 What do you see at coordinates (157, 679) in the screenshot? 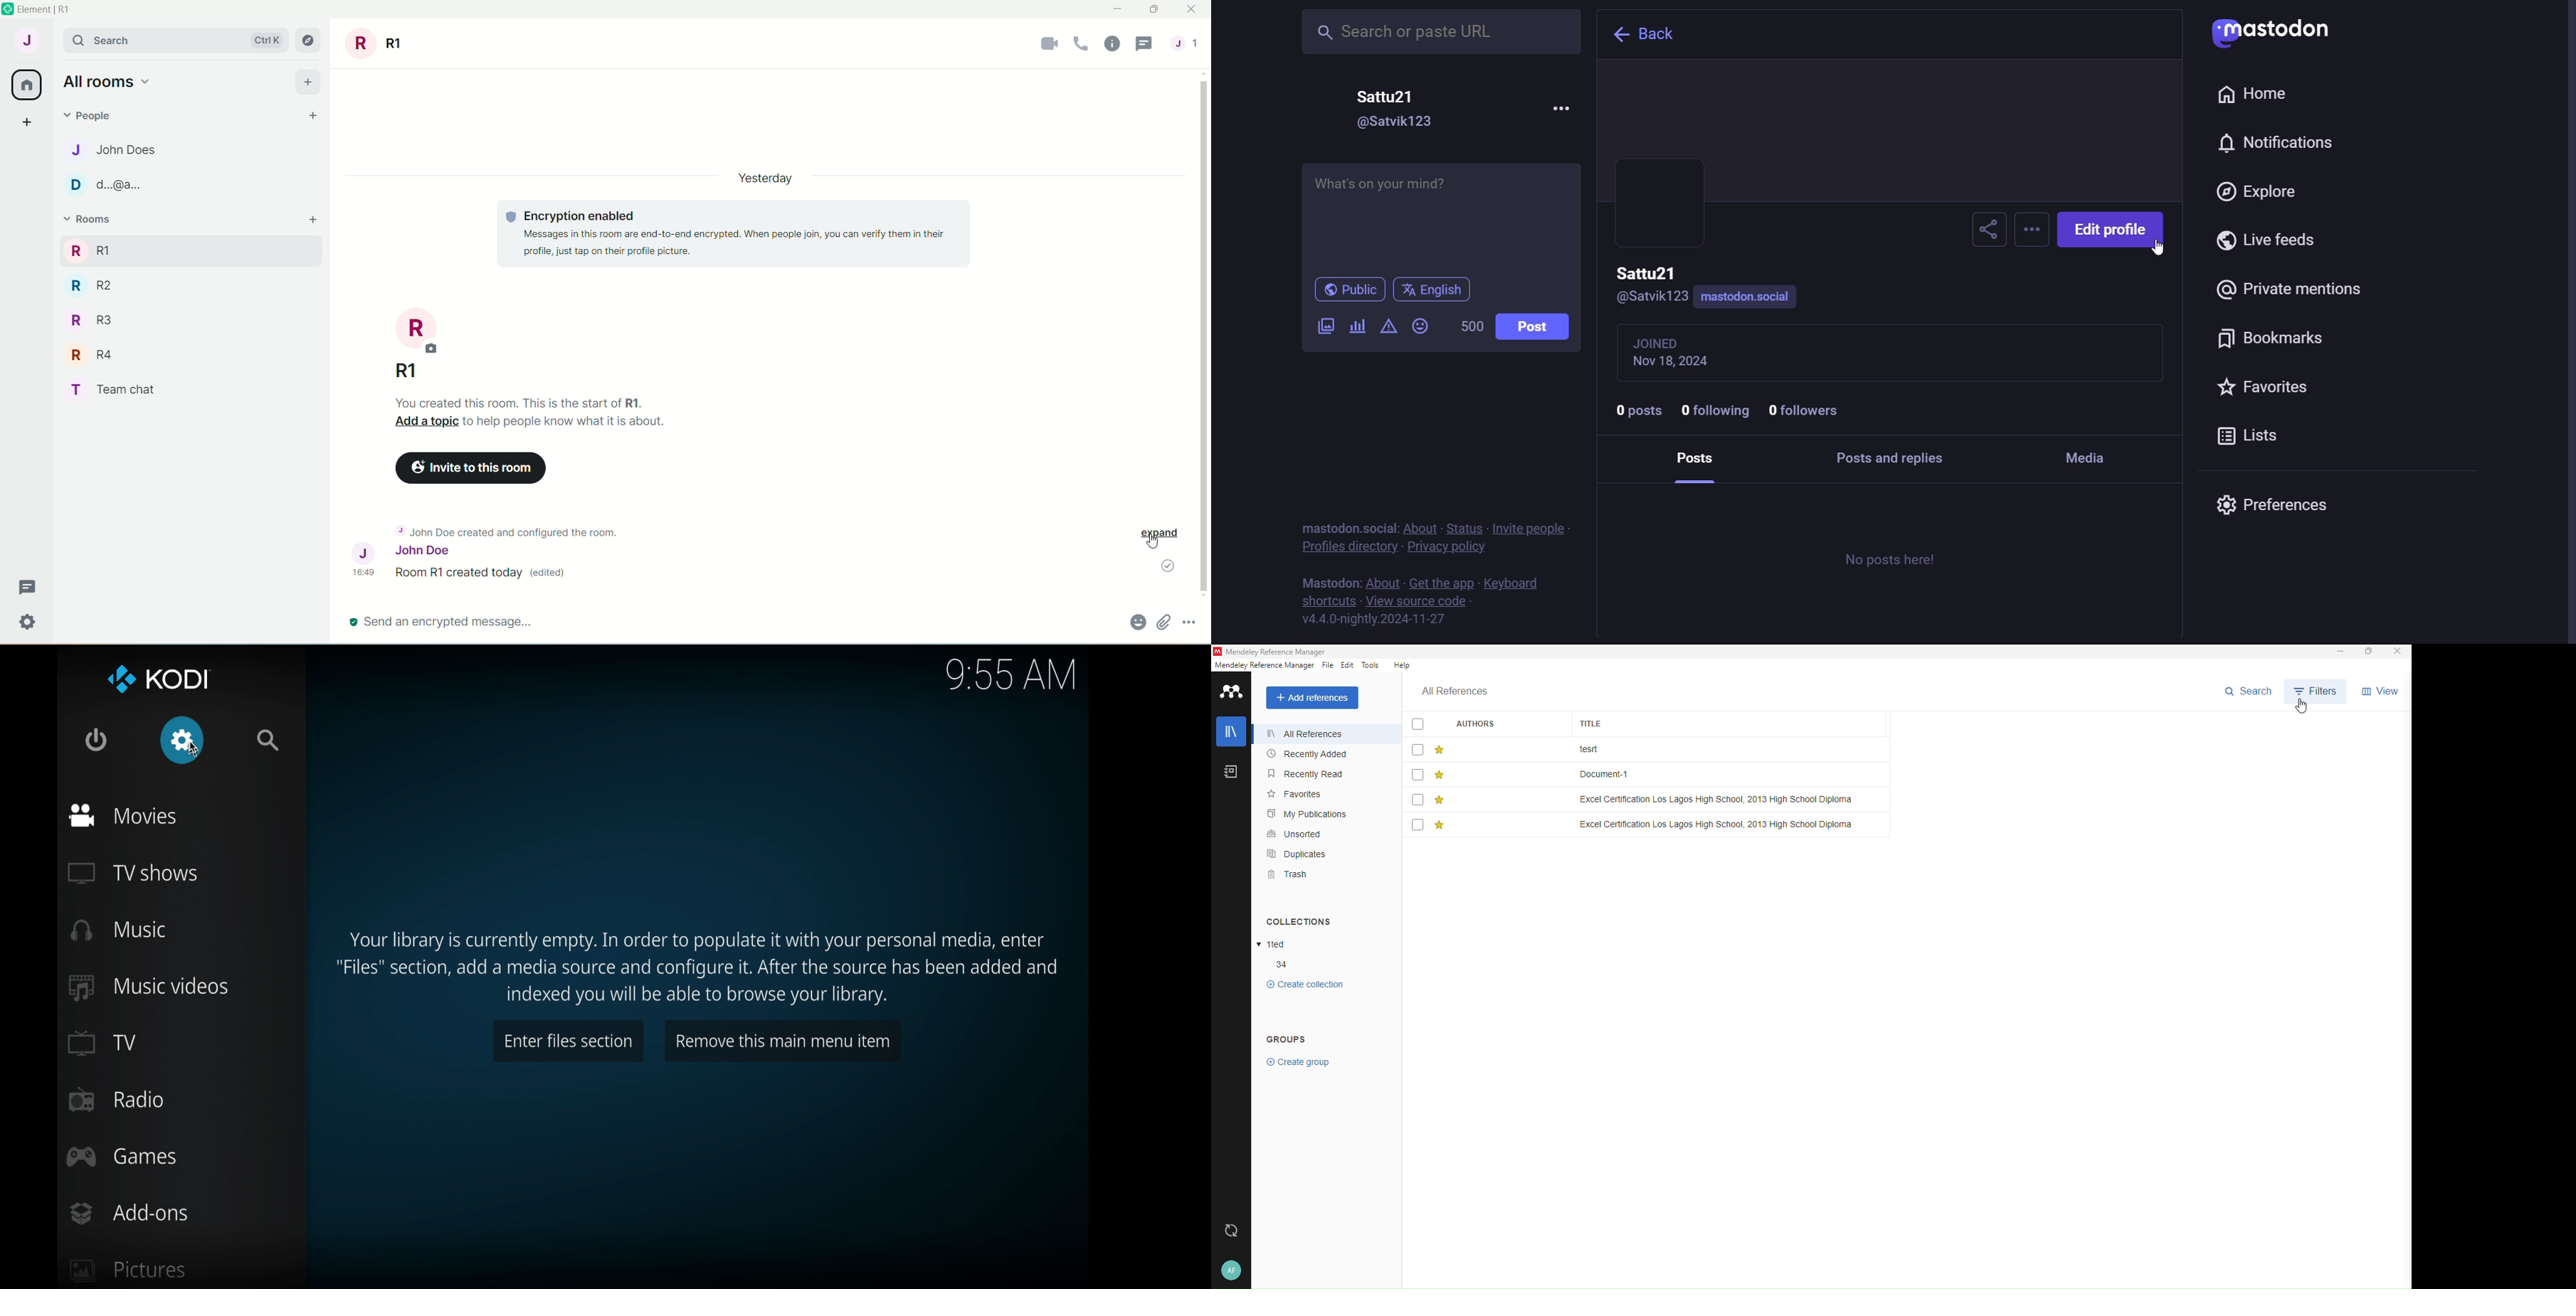
I see `KODI` at bounding box center [157, 679].